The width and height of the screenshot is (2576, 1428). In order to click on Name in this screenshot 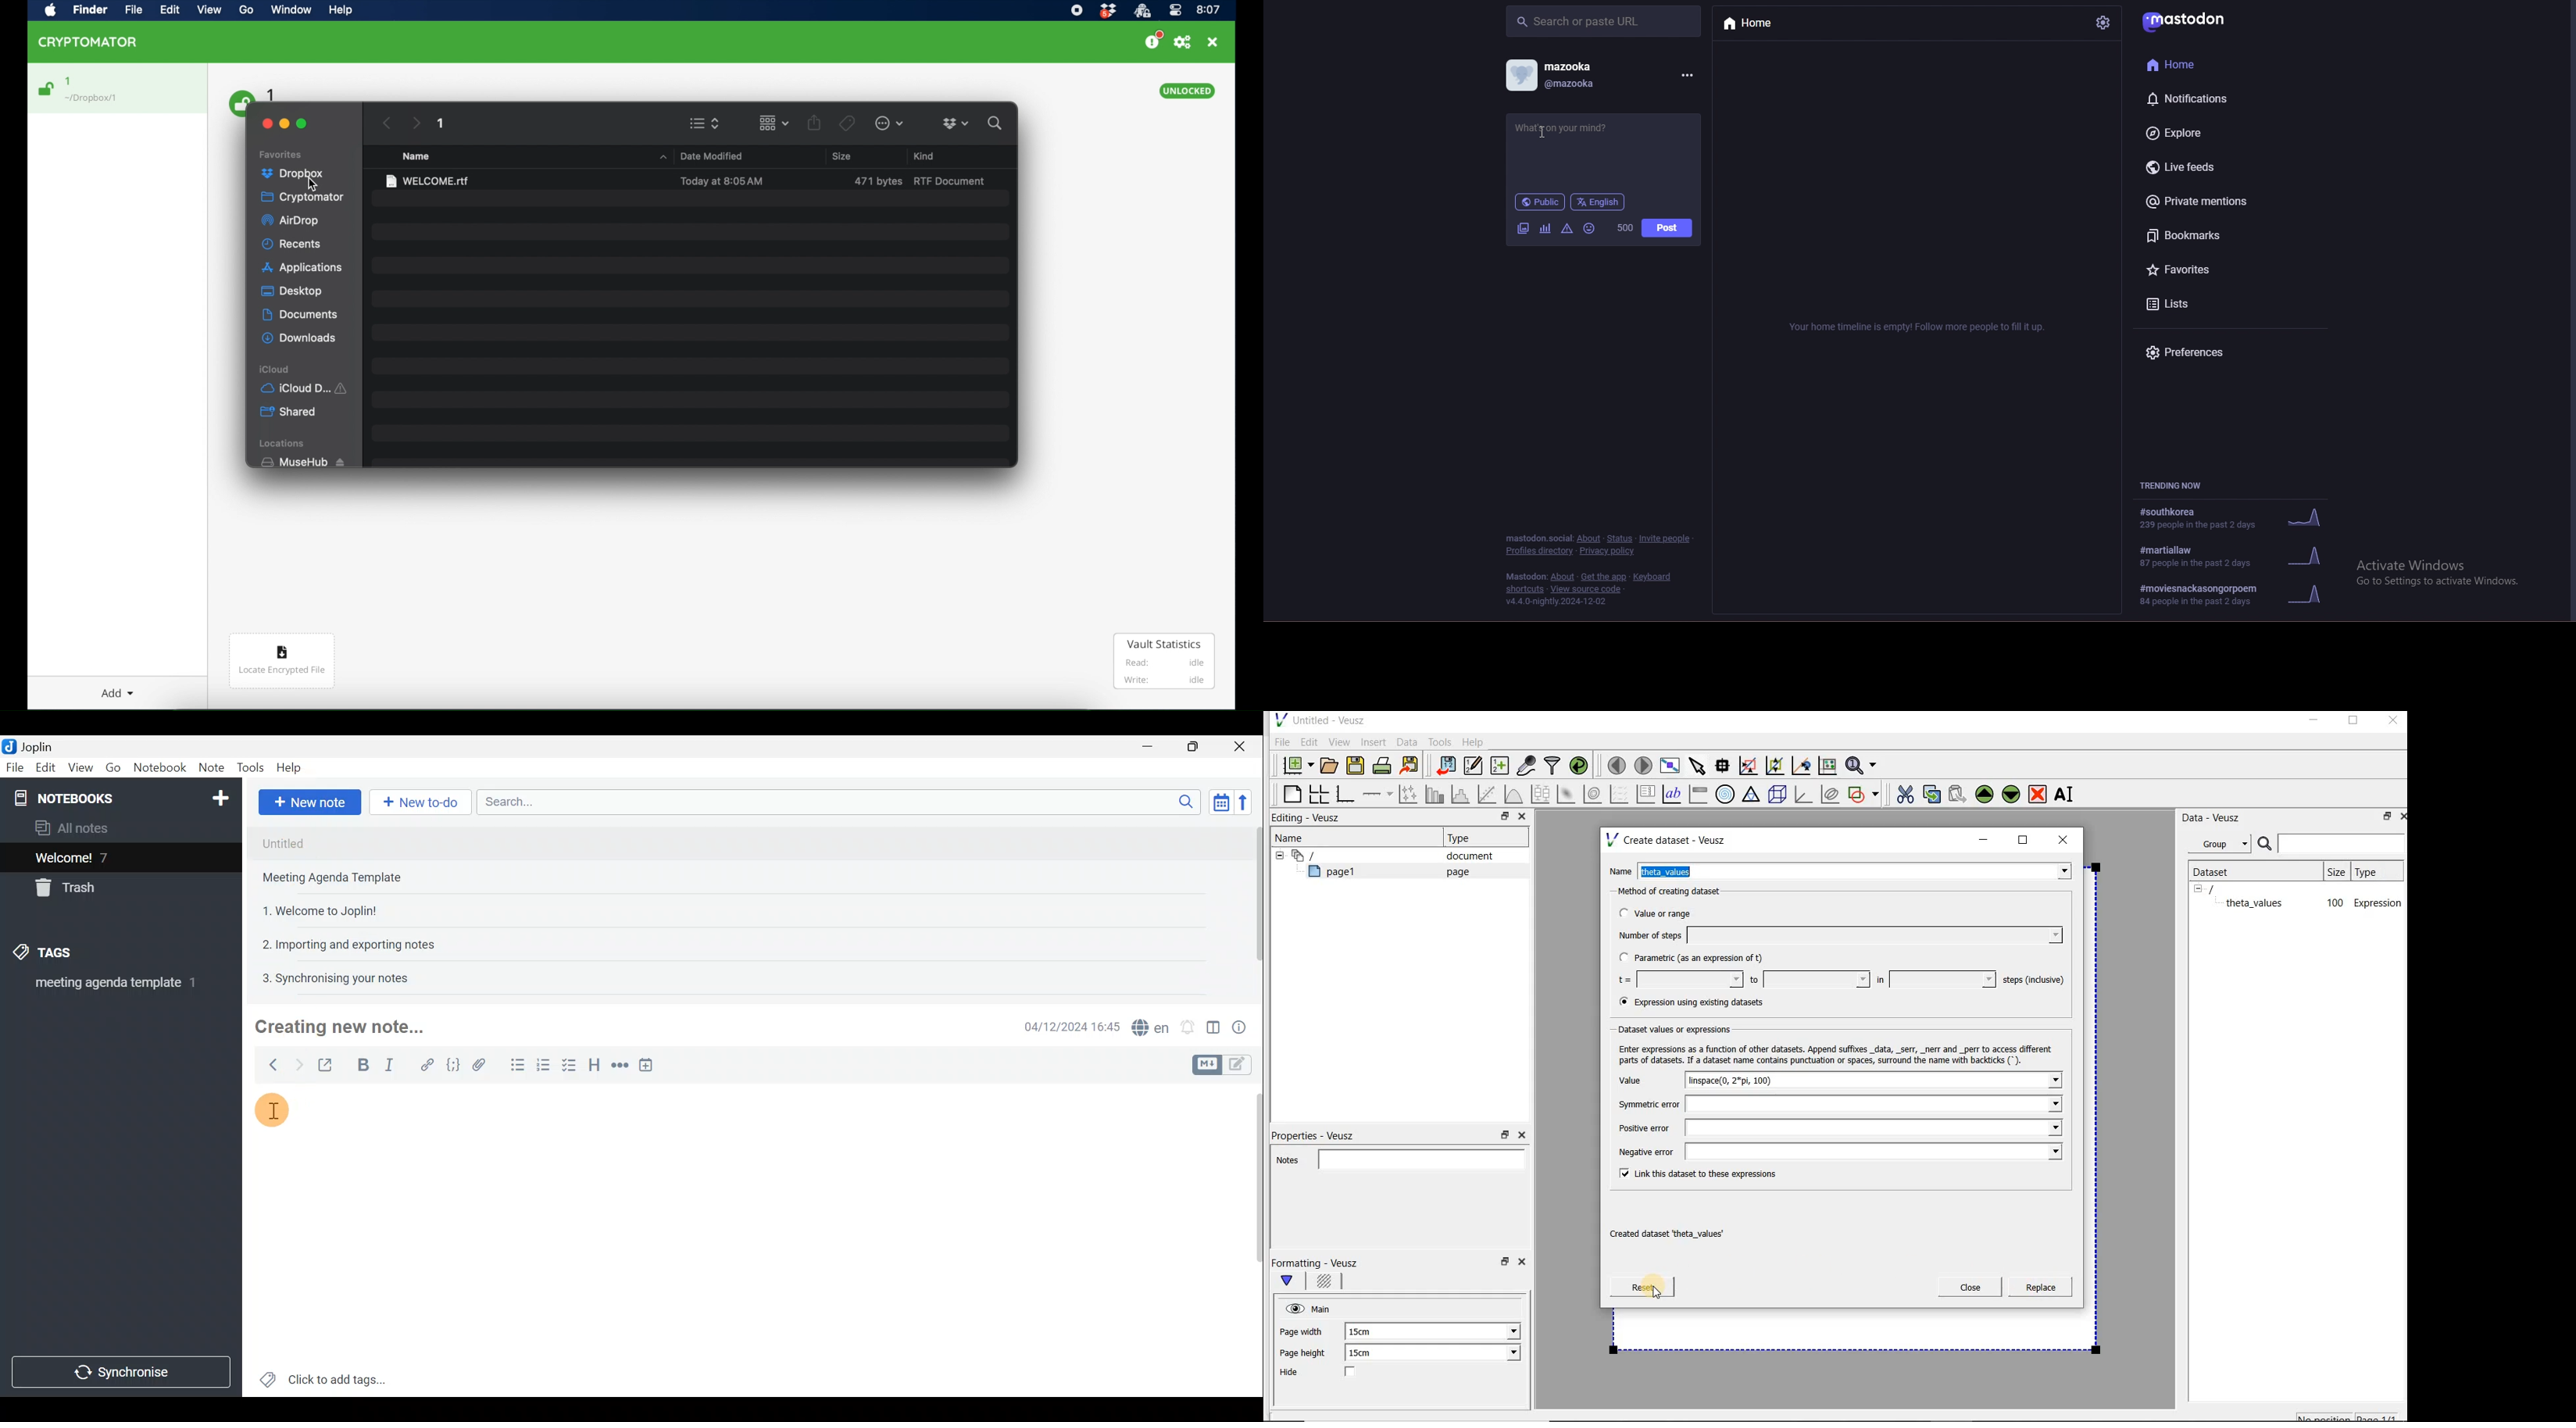, I will do `click(1622, 870)`.